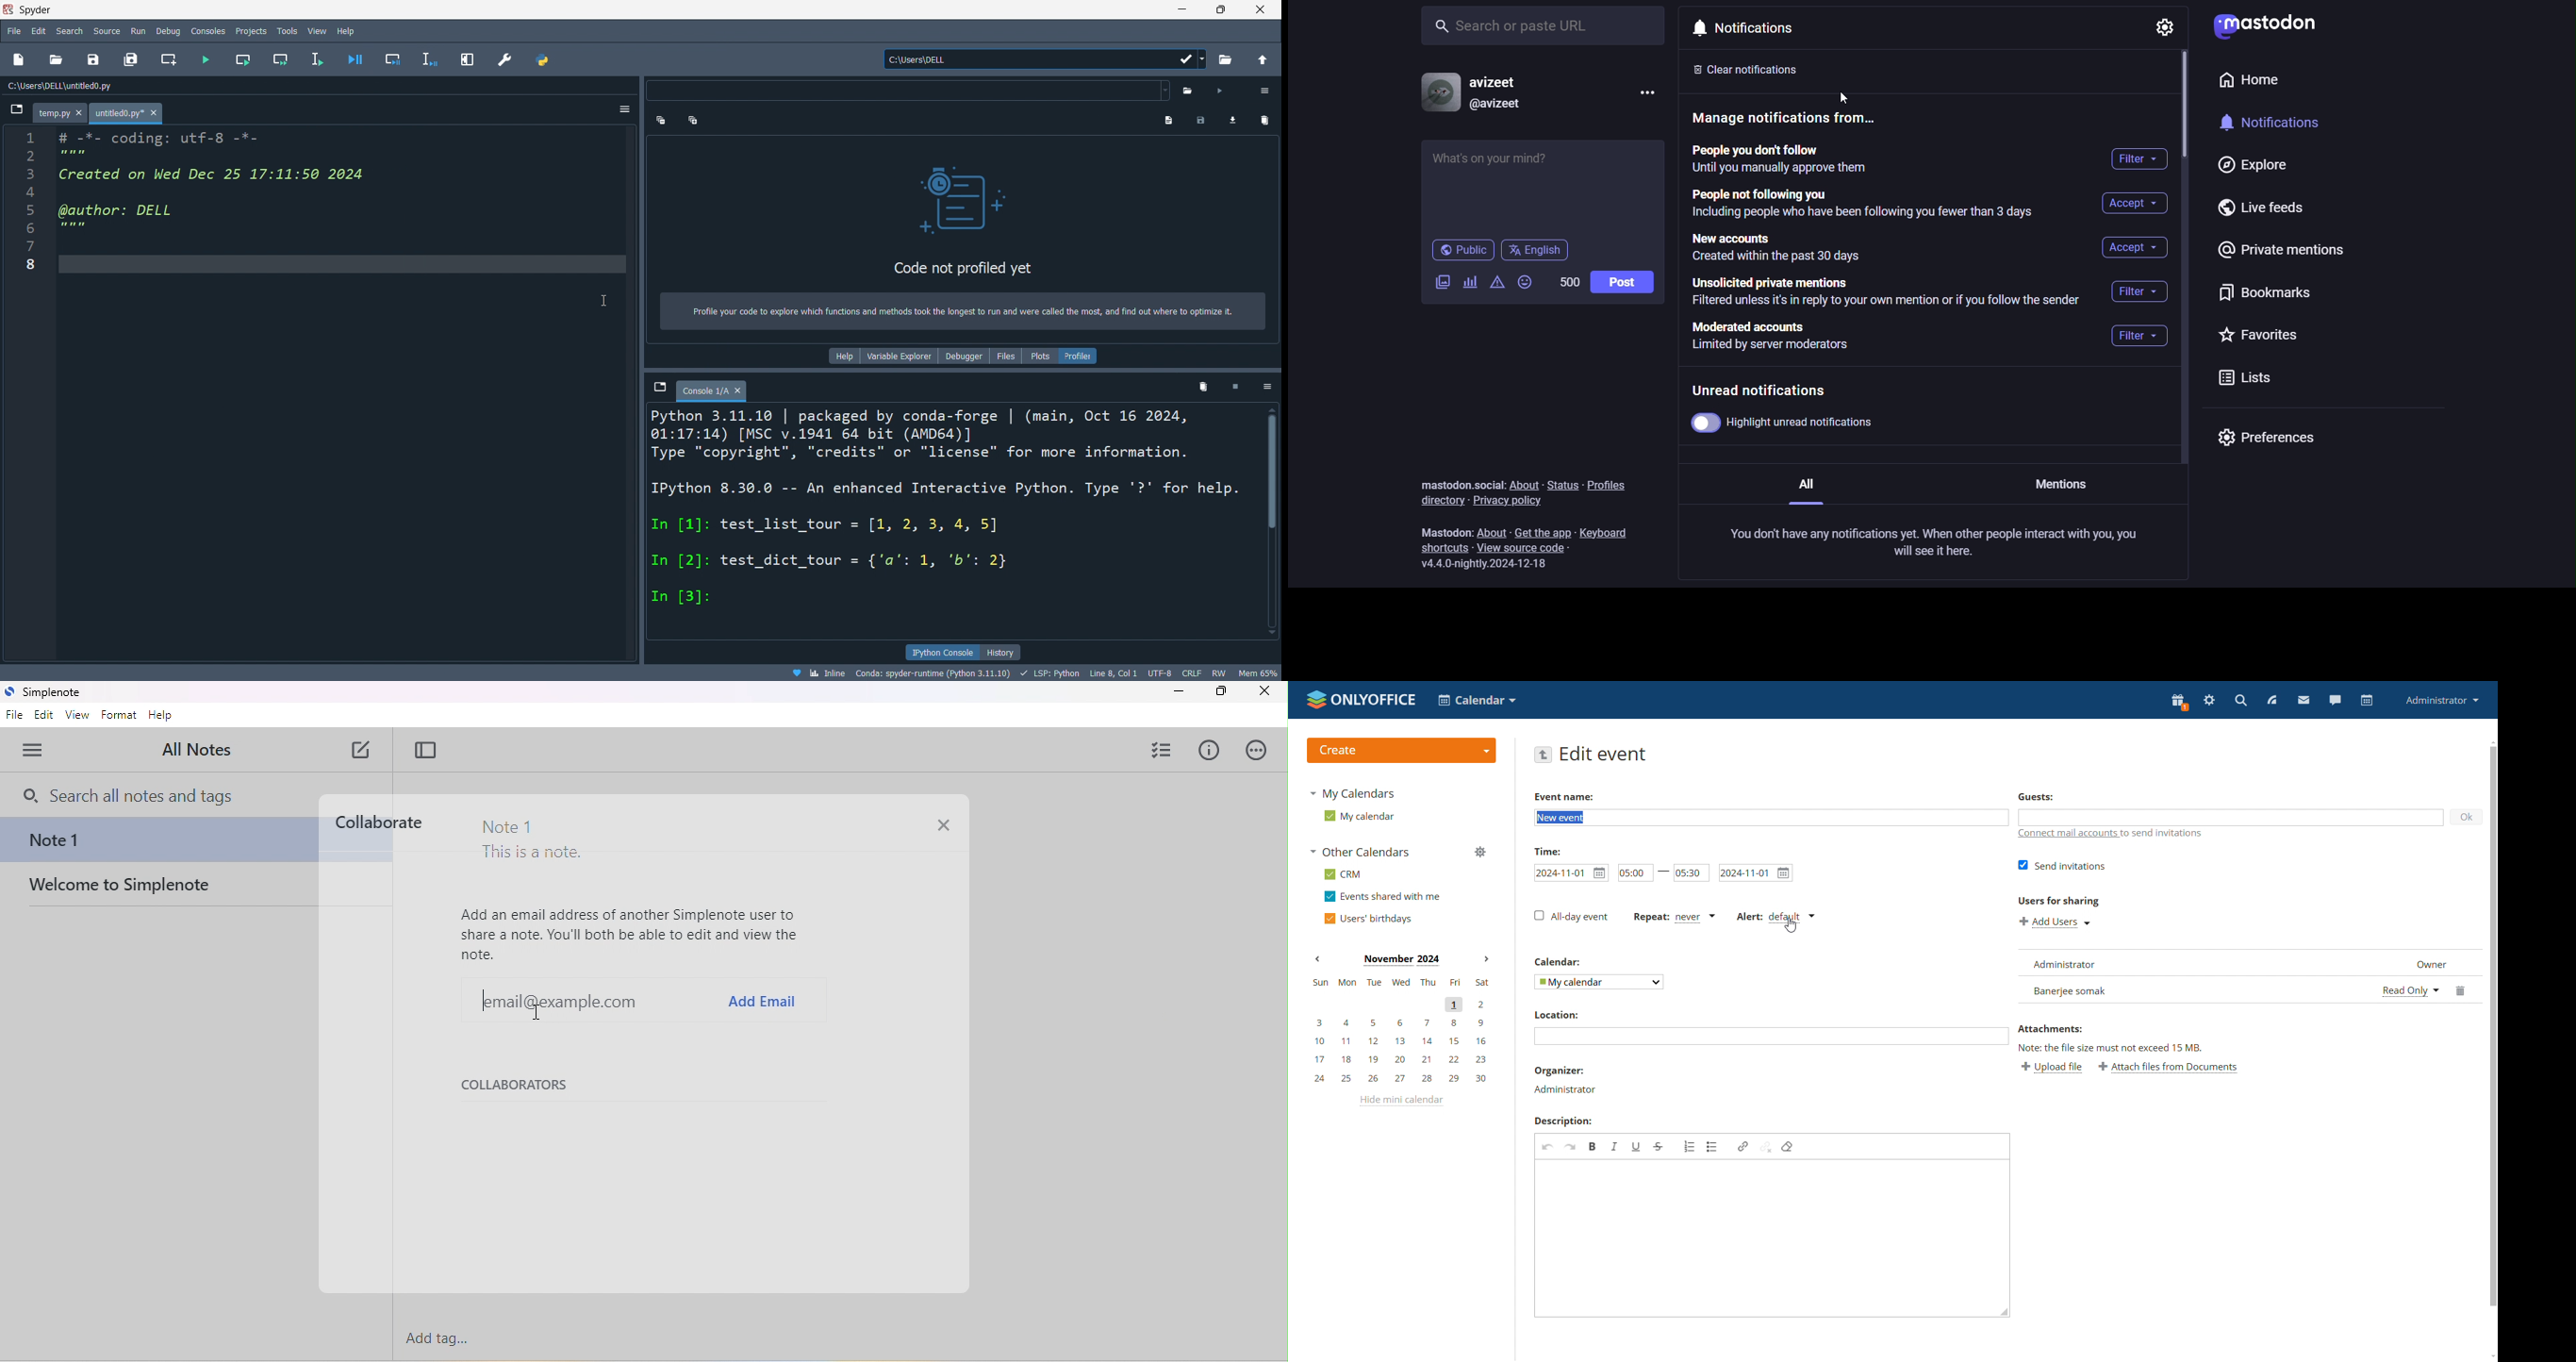 This screenshot has width=2576, height=1372. Describe the element at coordinates (1490, 565) in the screenshot. I see `version` at that location.